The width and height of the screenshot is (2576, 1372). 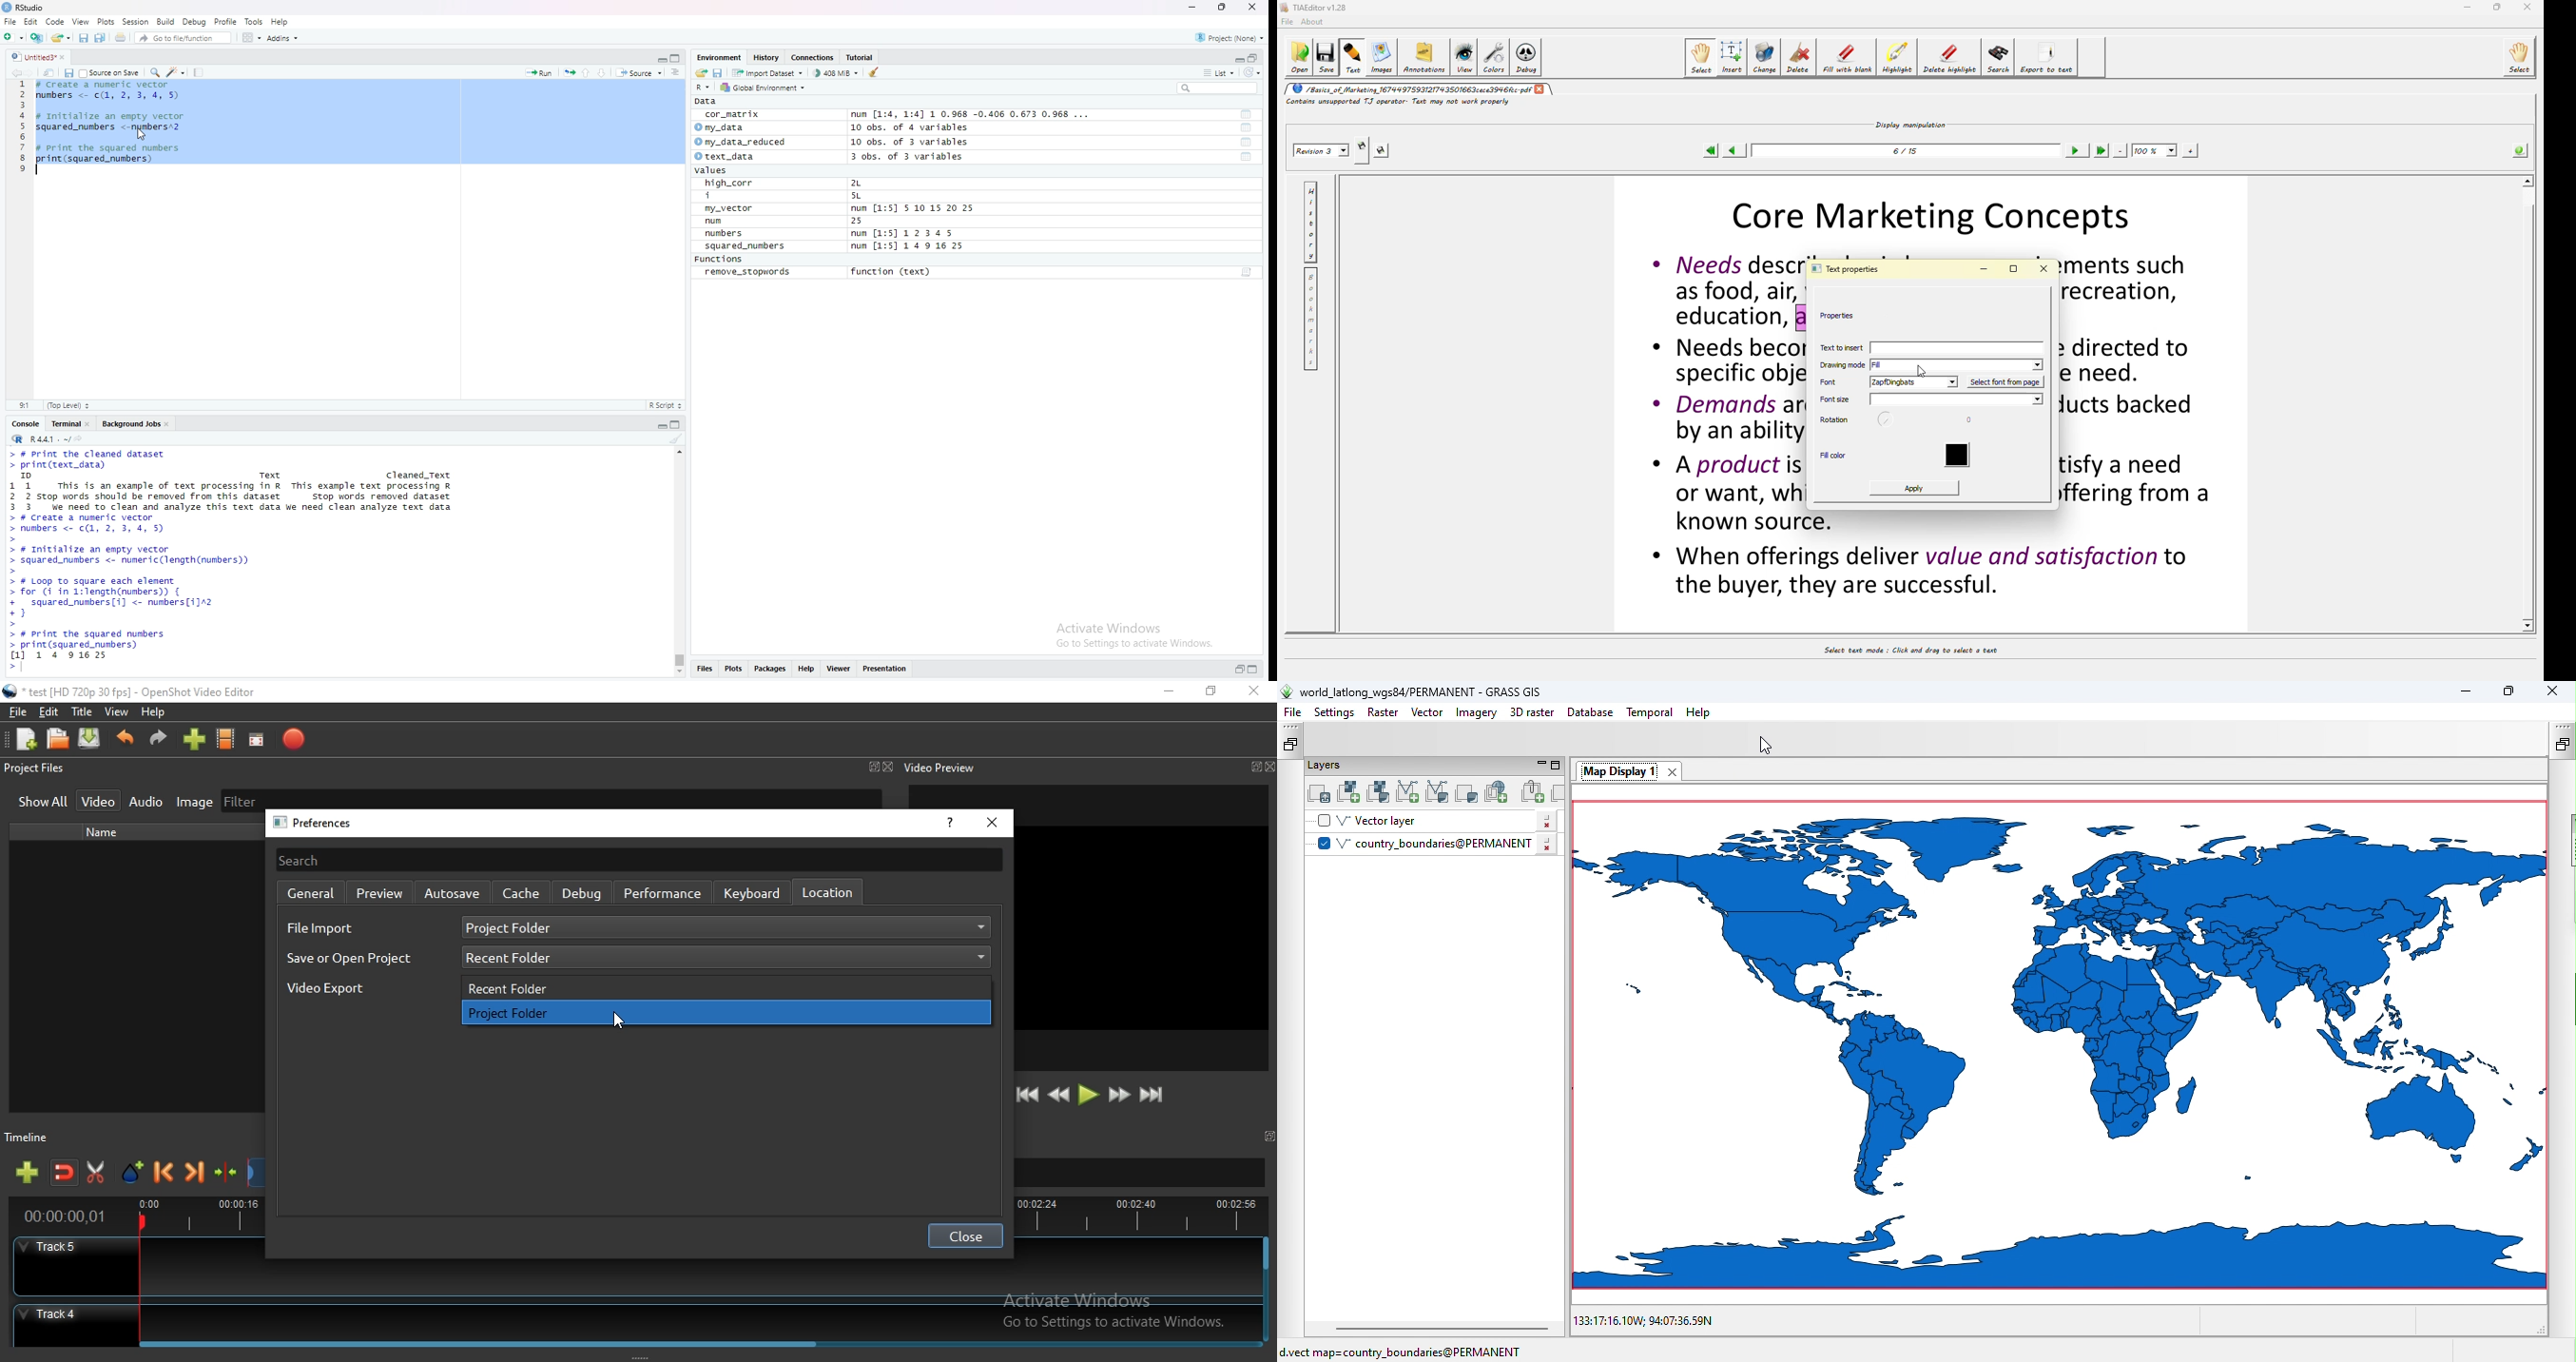 I want to click on verical scrollbar, so click(x=678, y=660).